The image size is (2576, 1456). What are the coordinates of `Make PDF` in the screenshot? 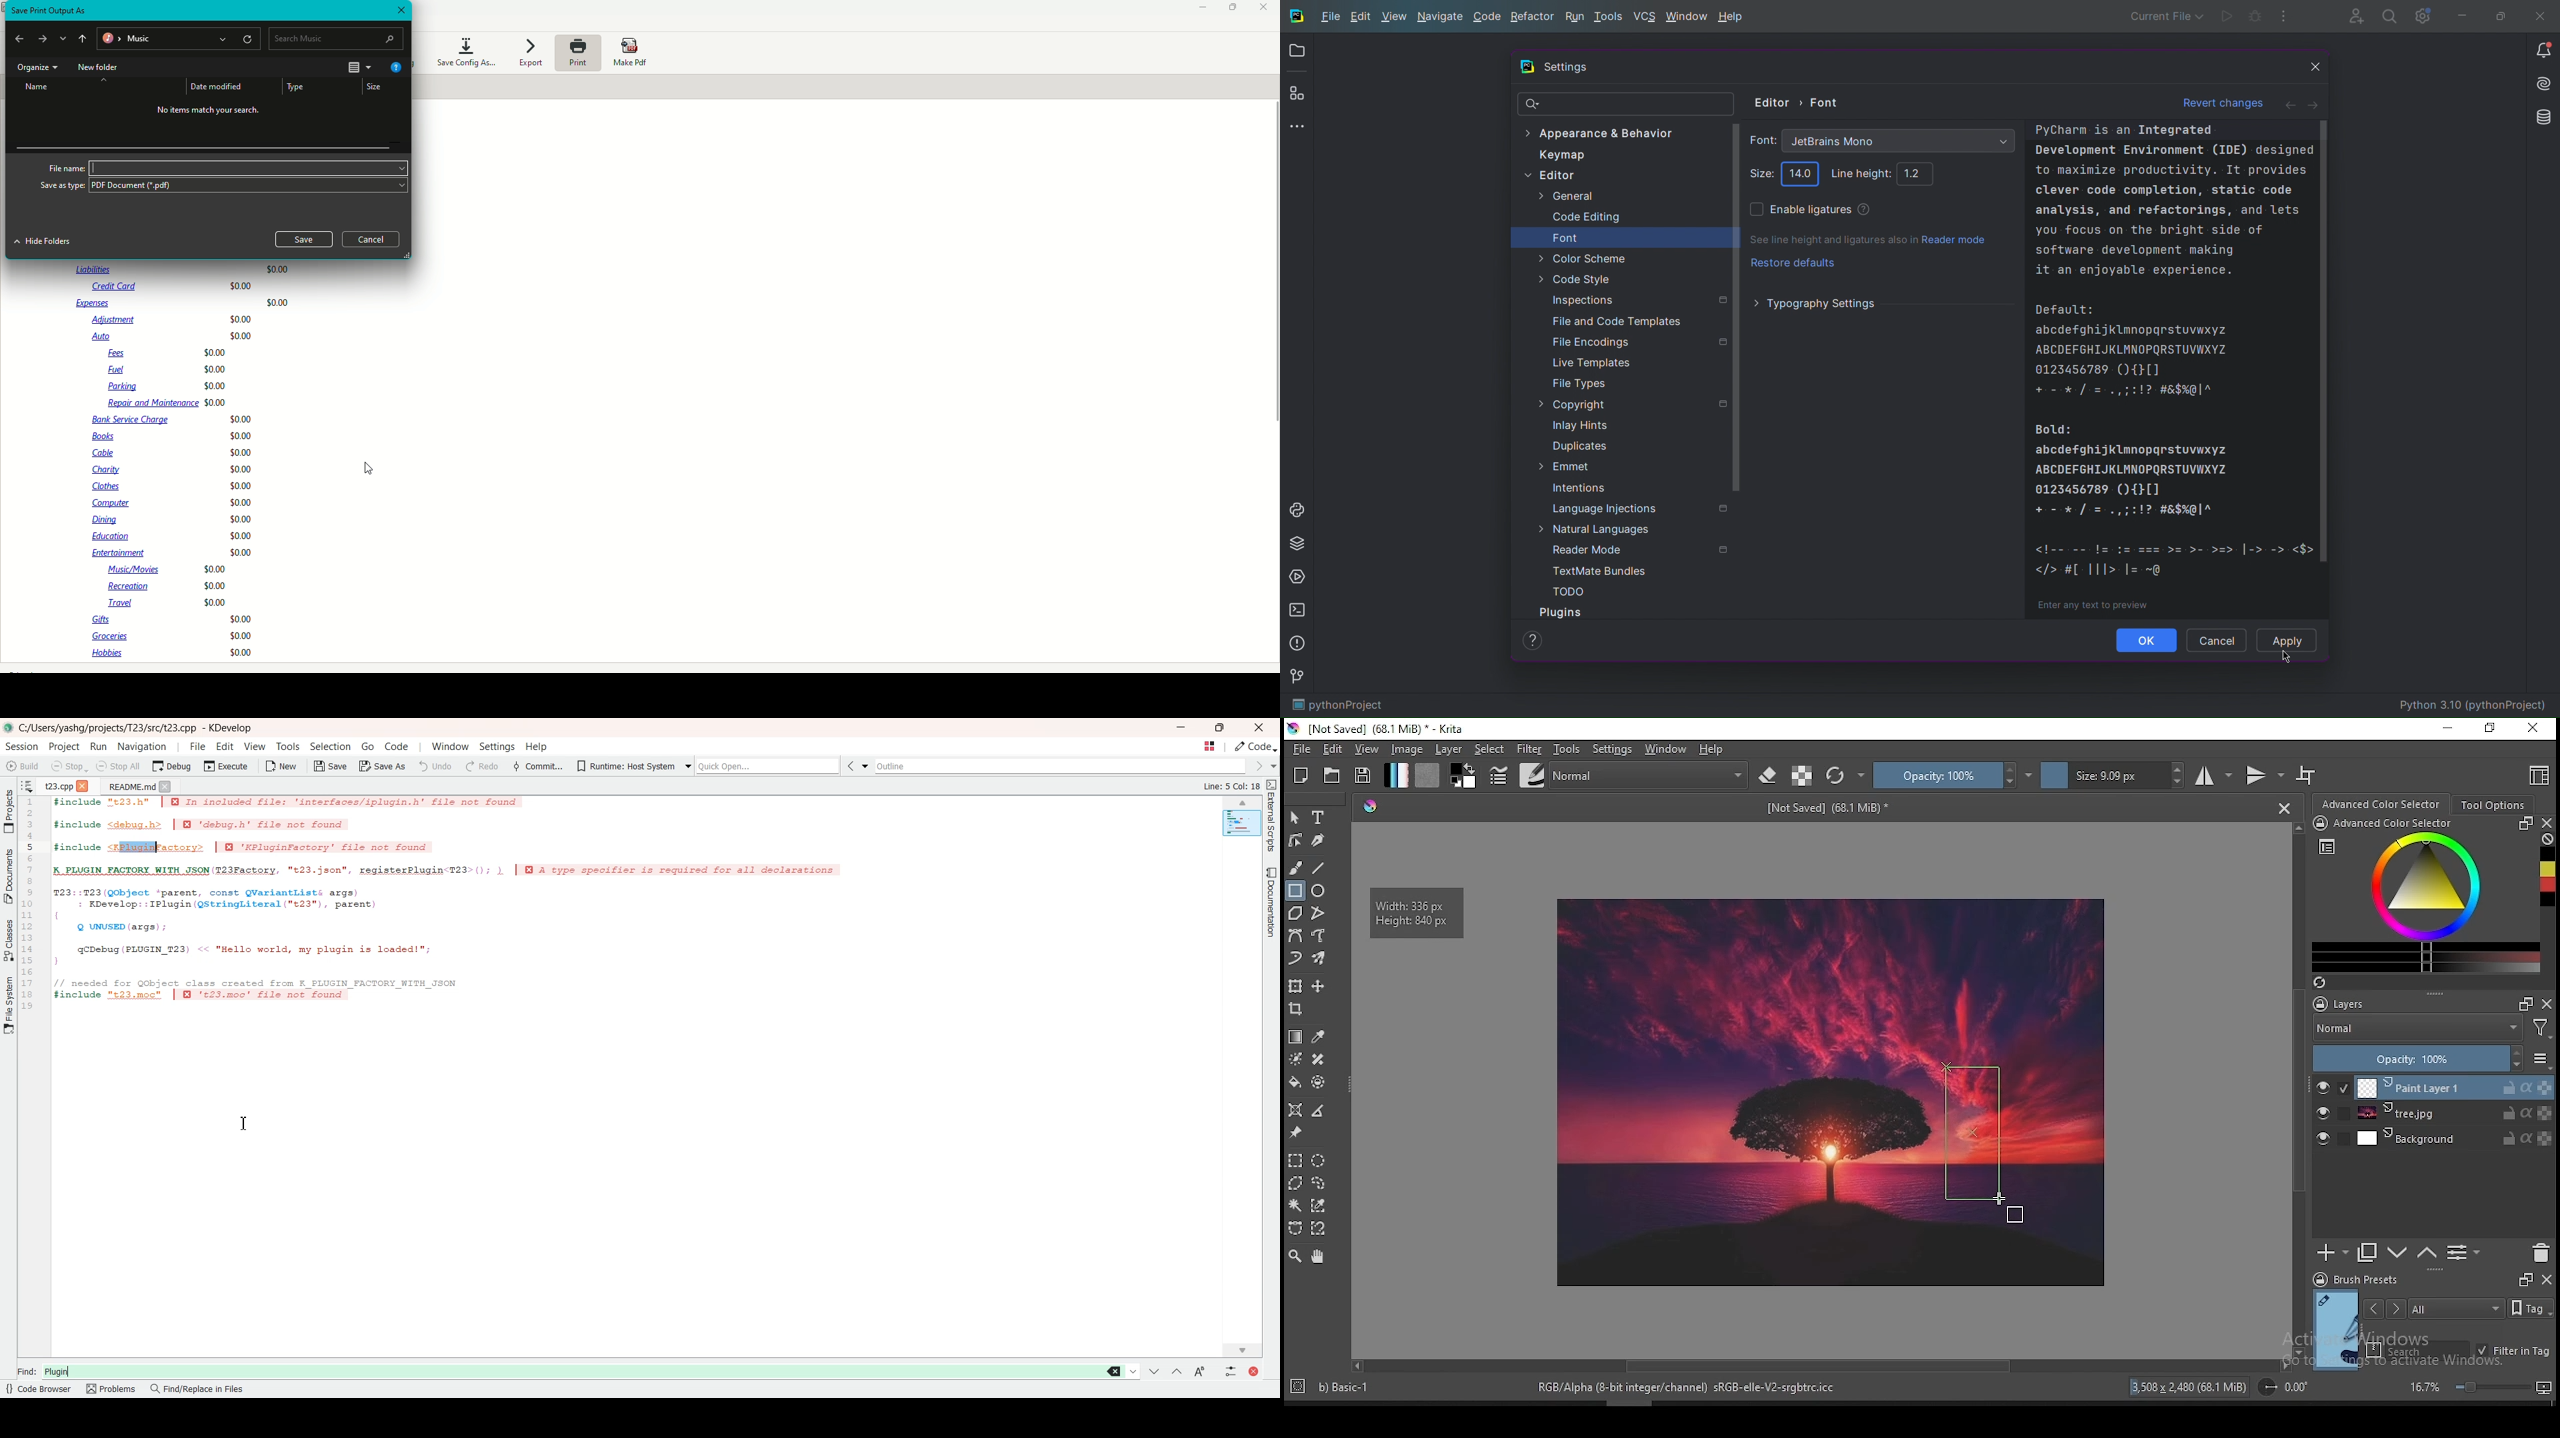 It's located at (634, 53).